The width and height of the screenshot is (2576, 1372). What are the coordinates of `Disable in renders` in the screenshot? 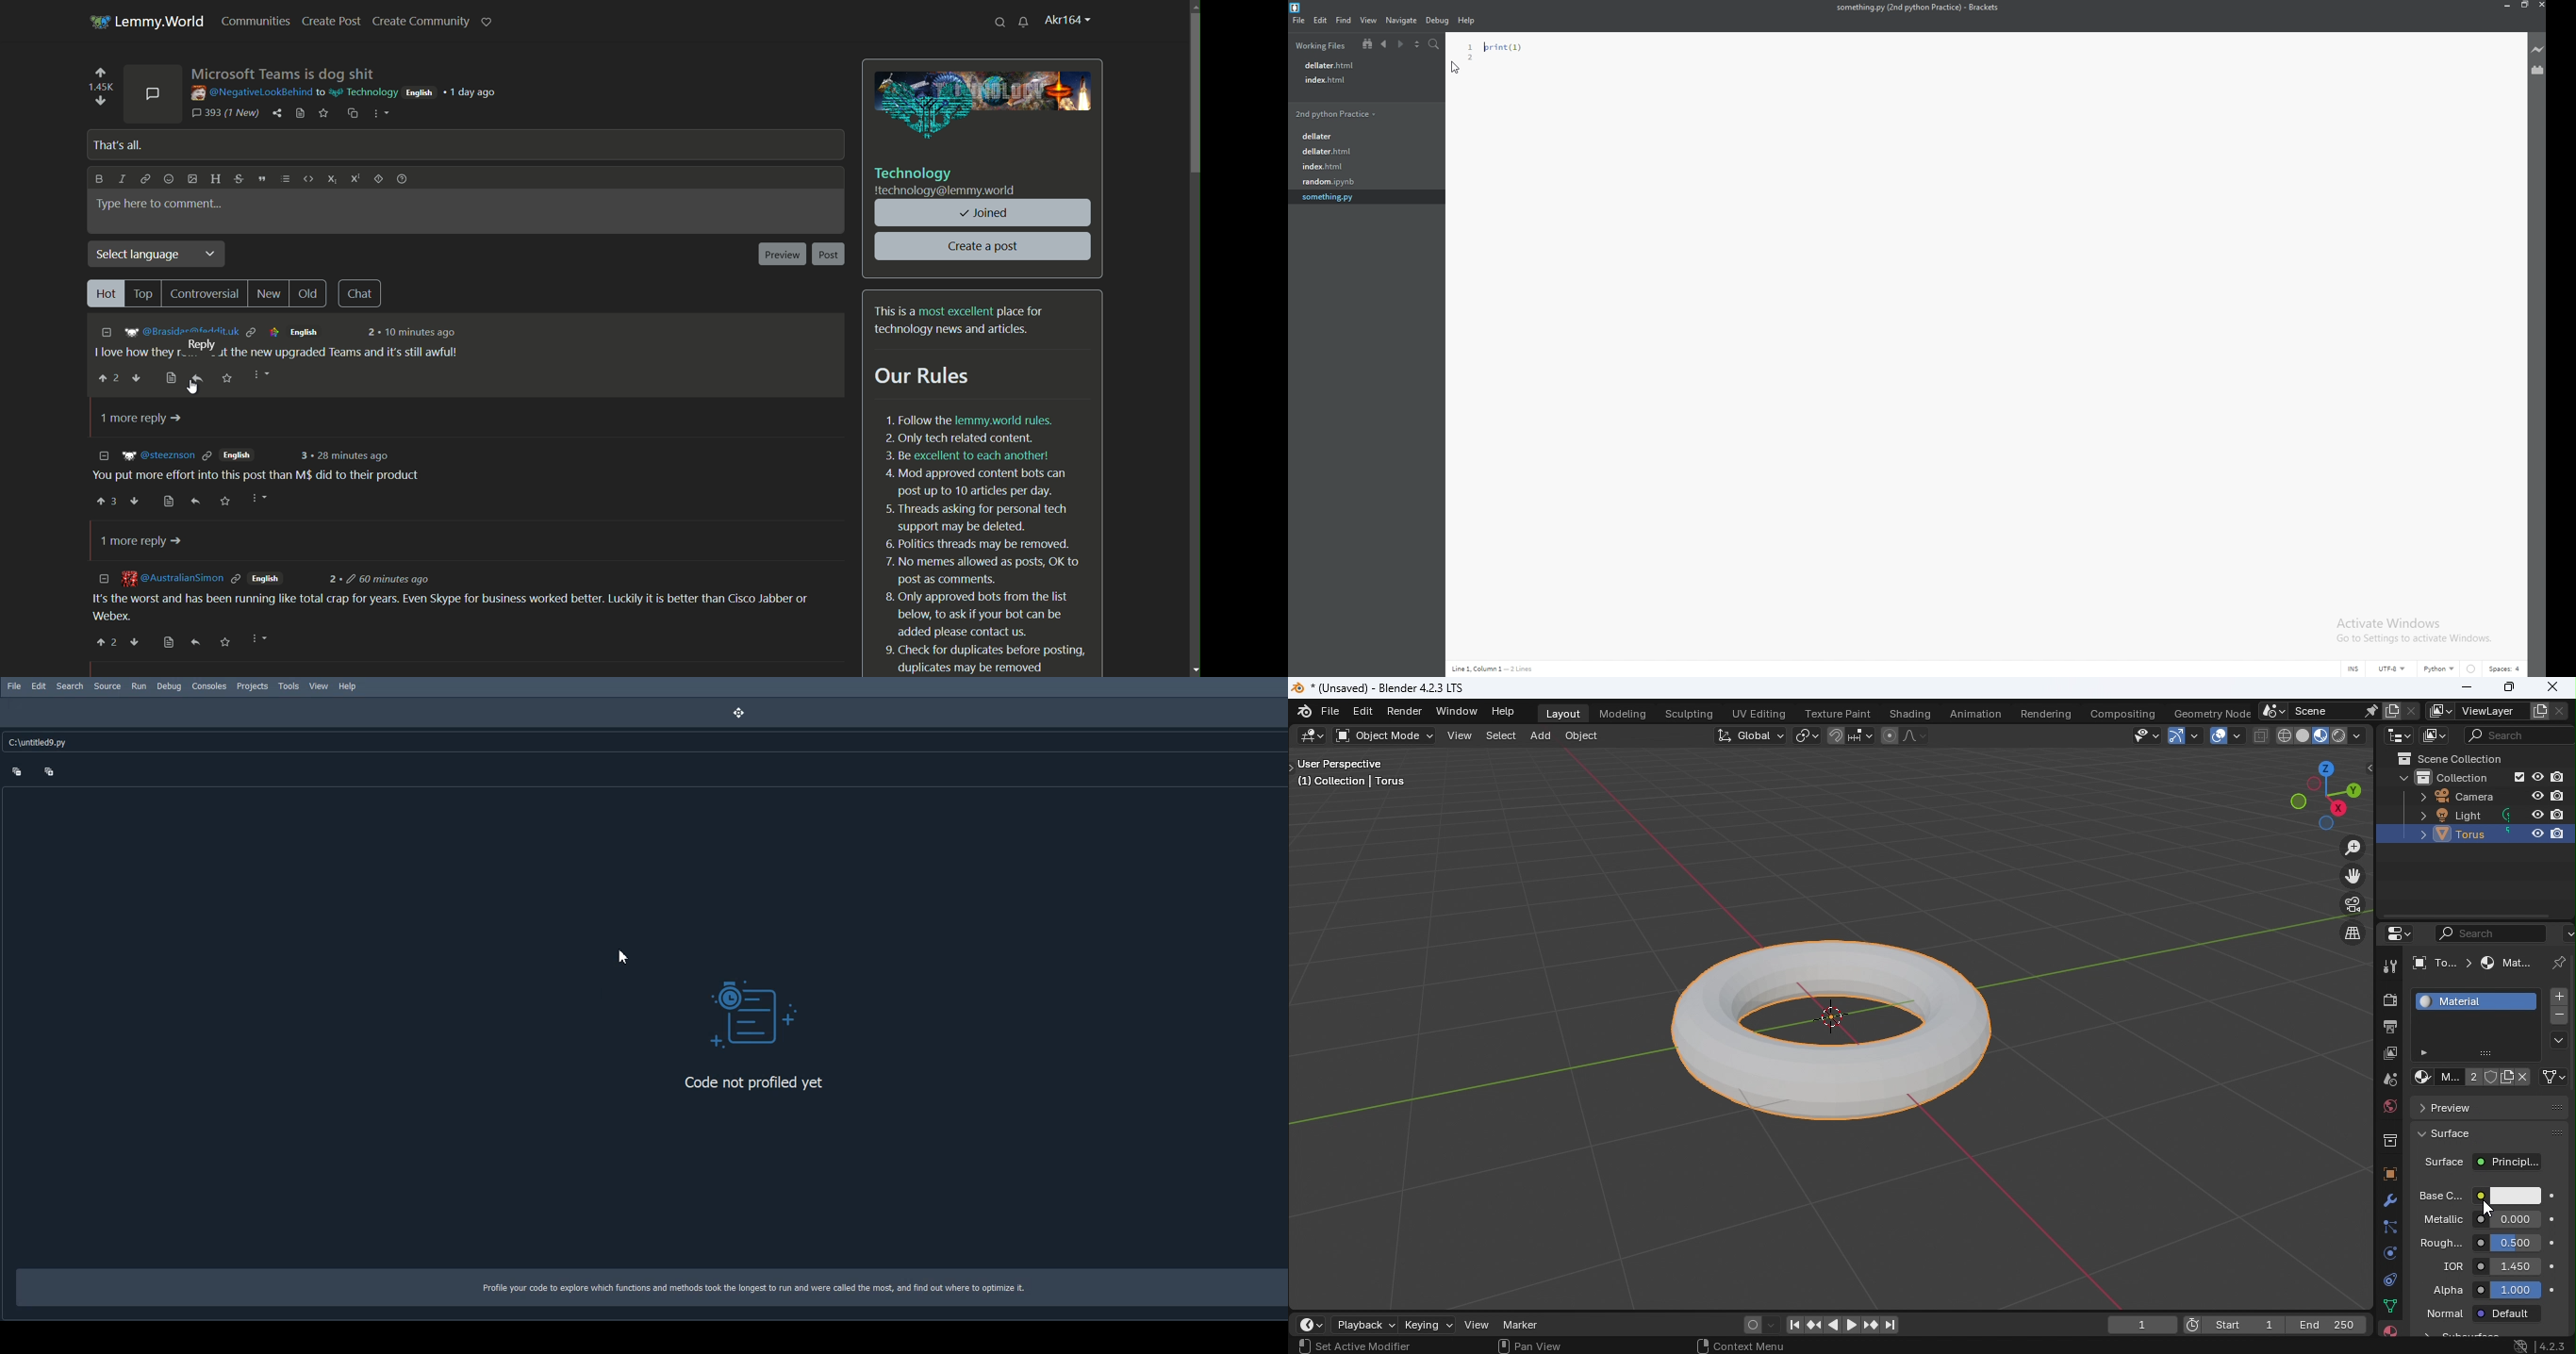 It's located at (2557, 835).